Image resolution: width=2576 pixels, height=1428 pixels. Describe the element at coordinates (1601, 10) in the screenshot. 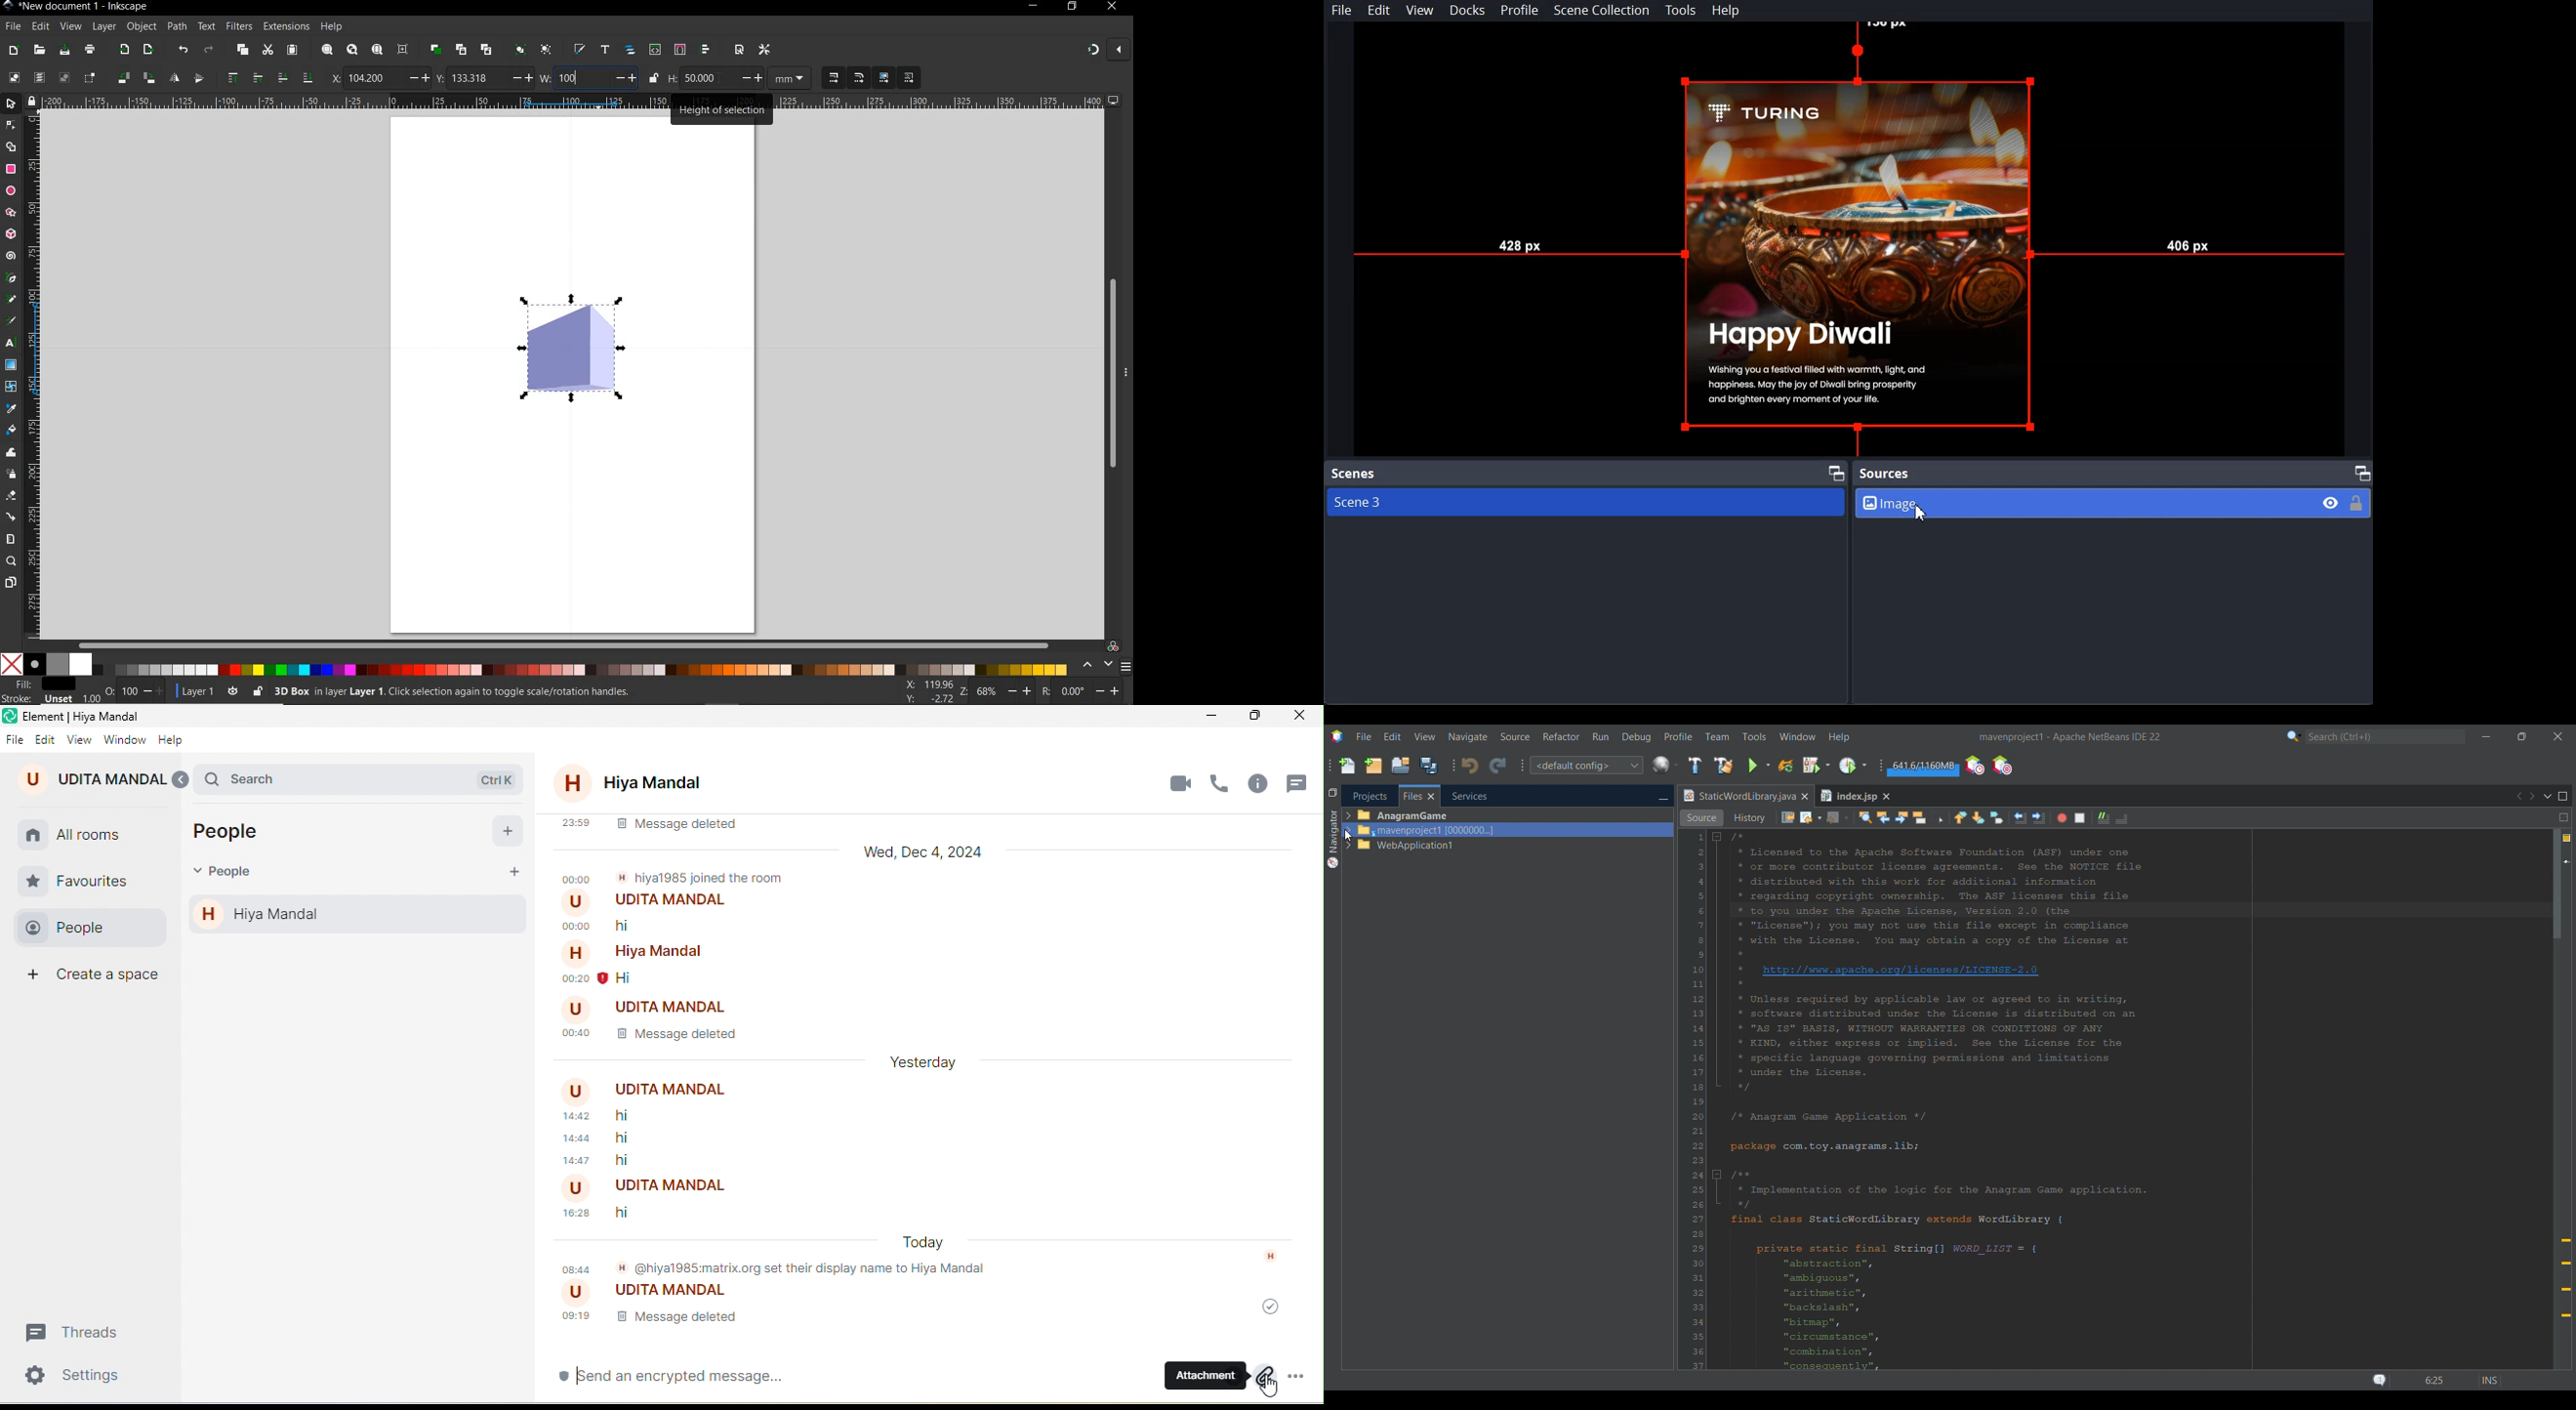

I see `Scene Collection` at that location.